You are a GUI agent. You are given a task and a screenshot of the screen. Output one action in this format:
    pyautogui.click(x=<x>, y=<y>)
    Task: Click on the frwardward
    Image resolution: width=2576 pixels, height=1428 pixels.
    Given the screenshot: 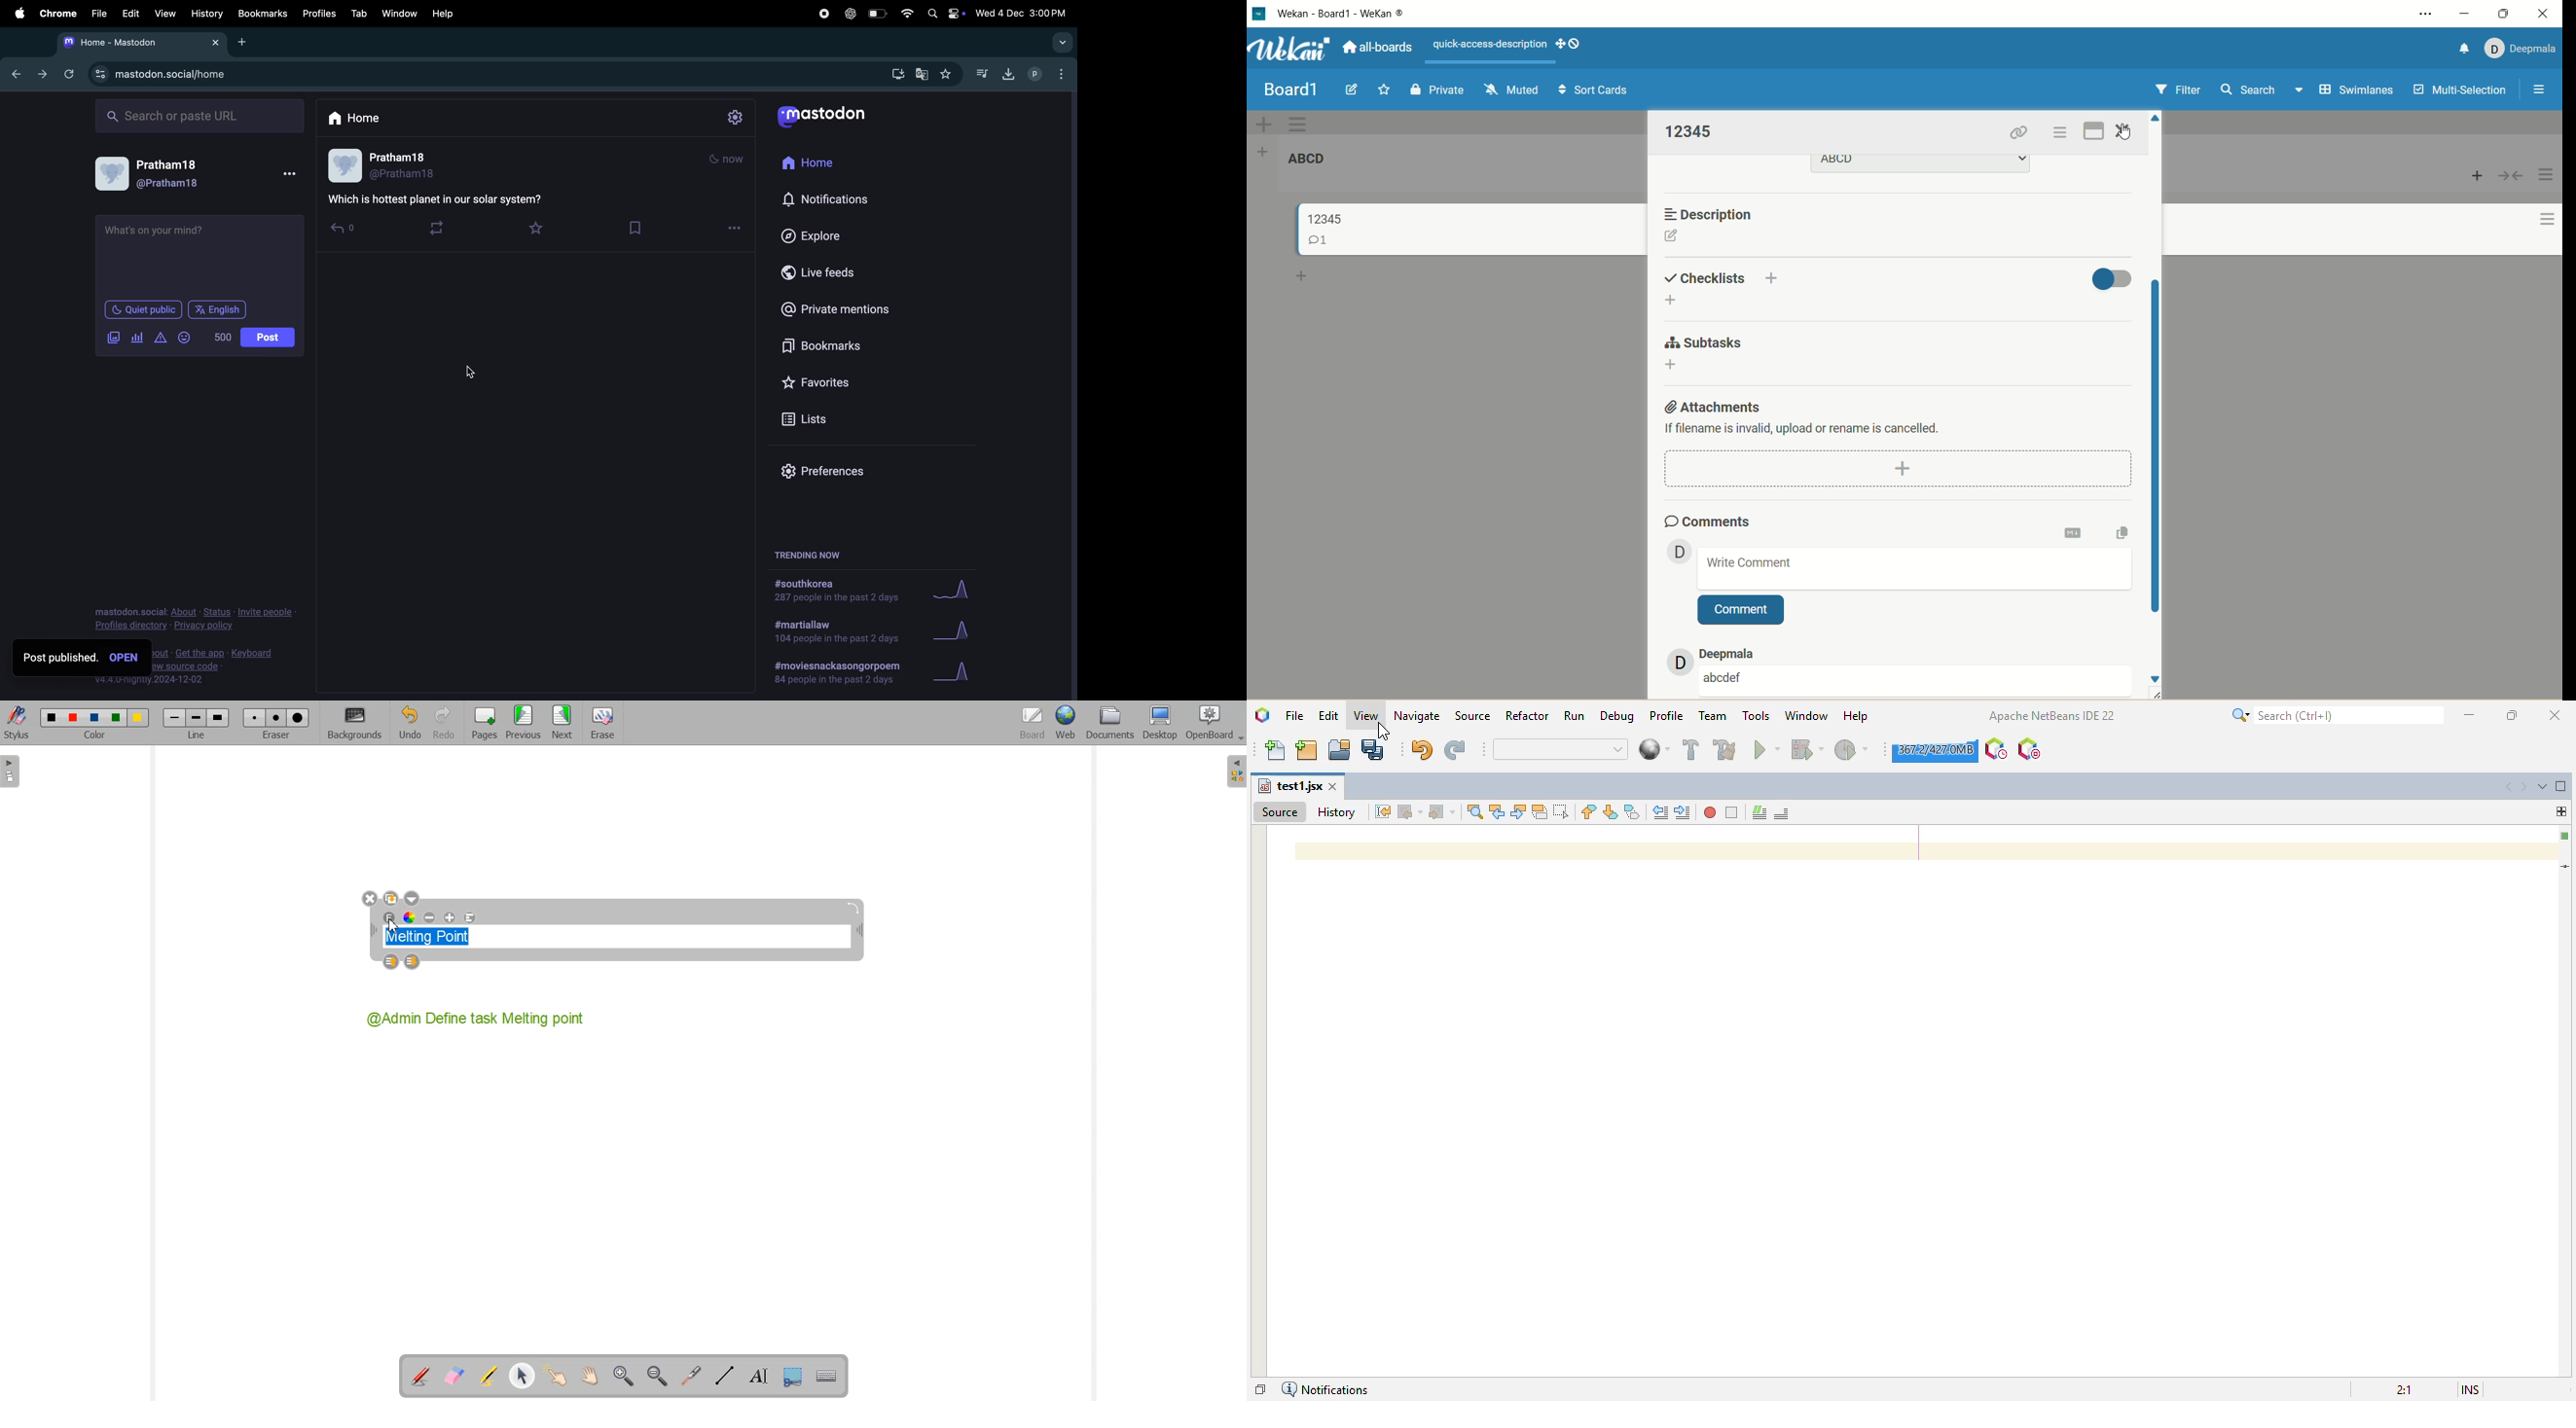 What is the action you would take?
    pyautogui.click(x=40, y=75)
    